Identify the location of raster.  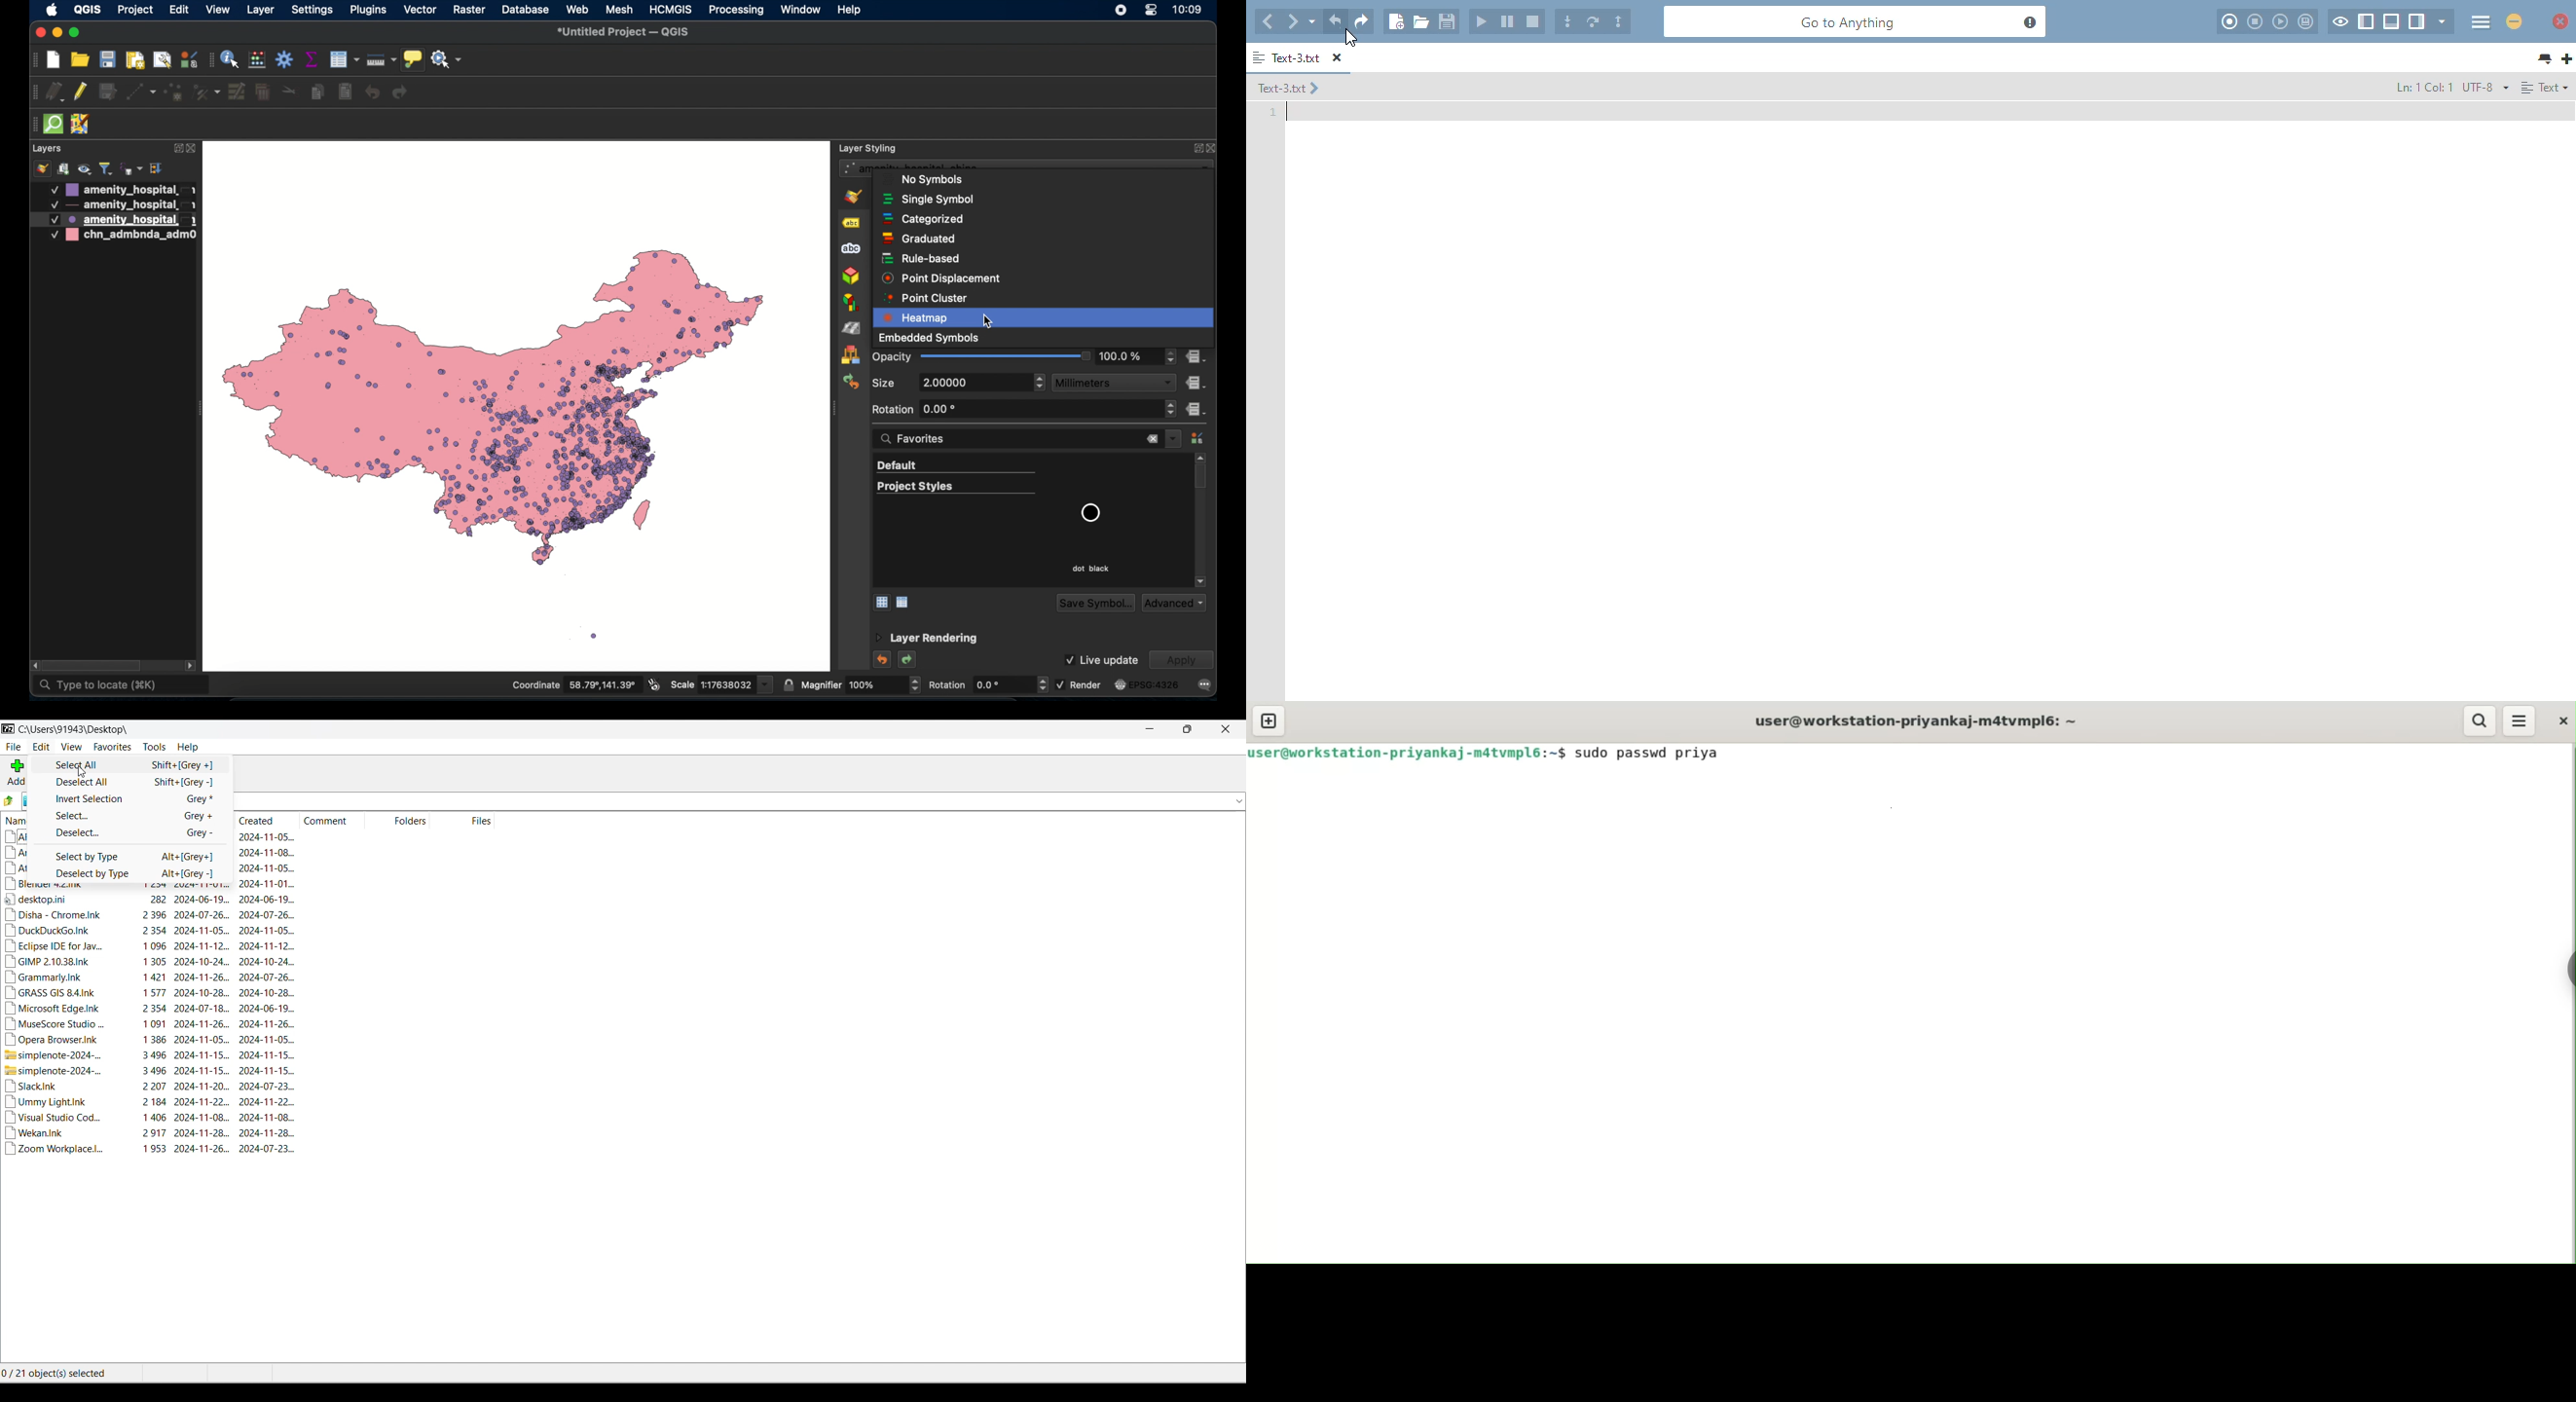
(469, 10).